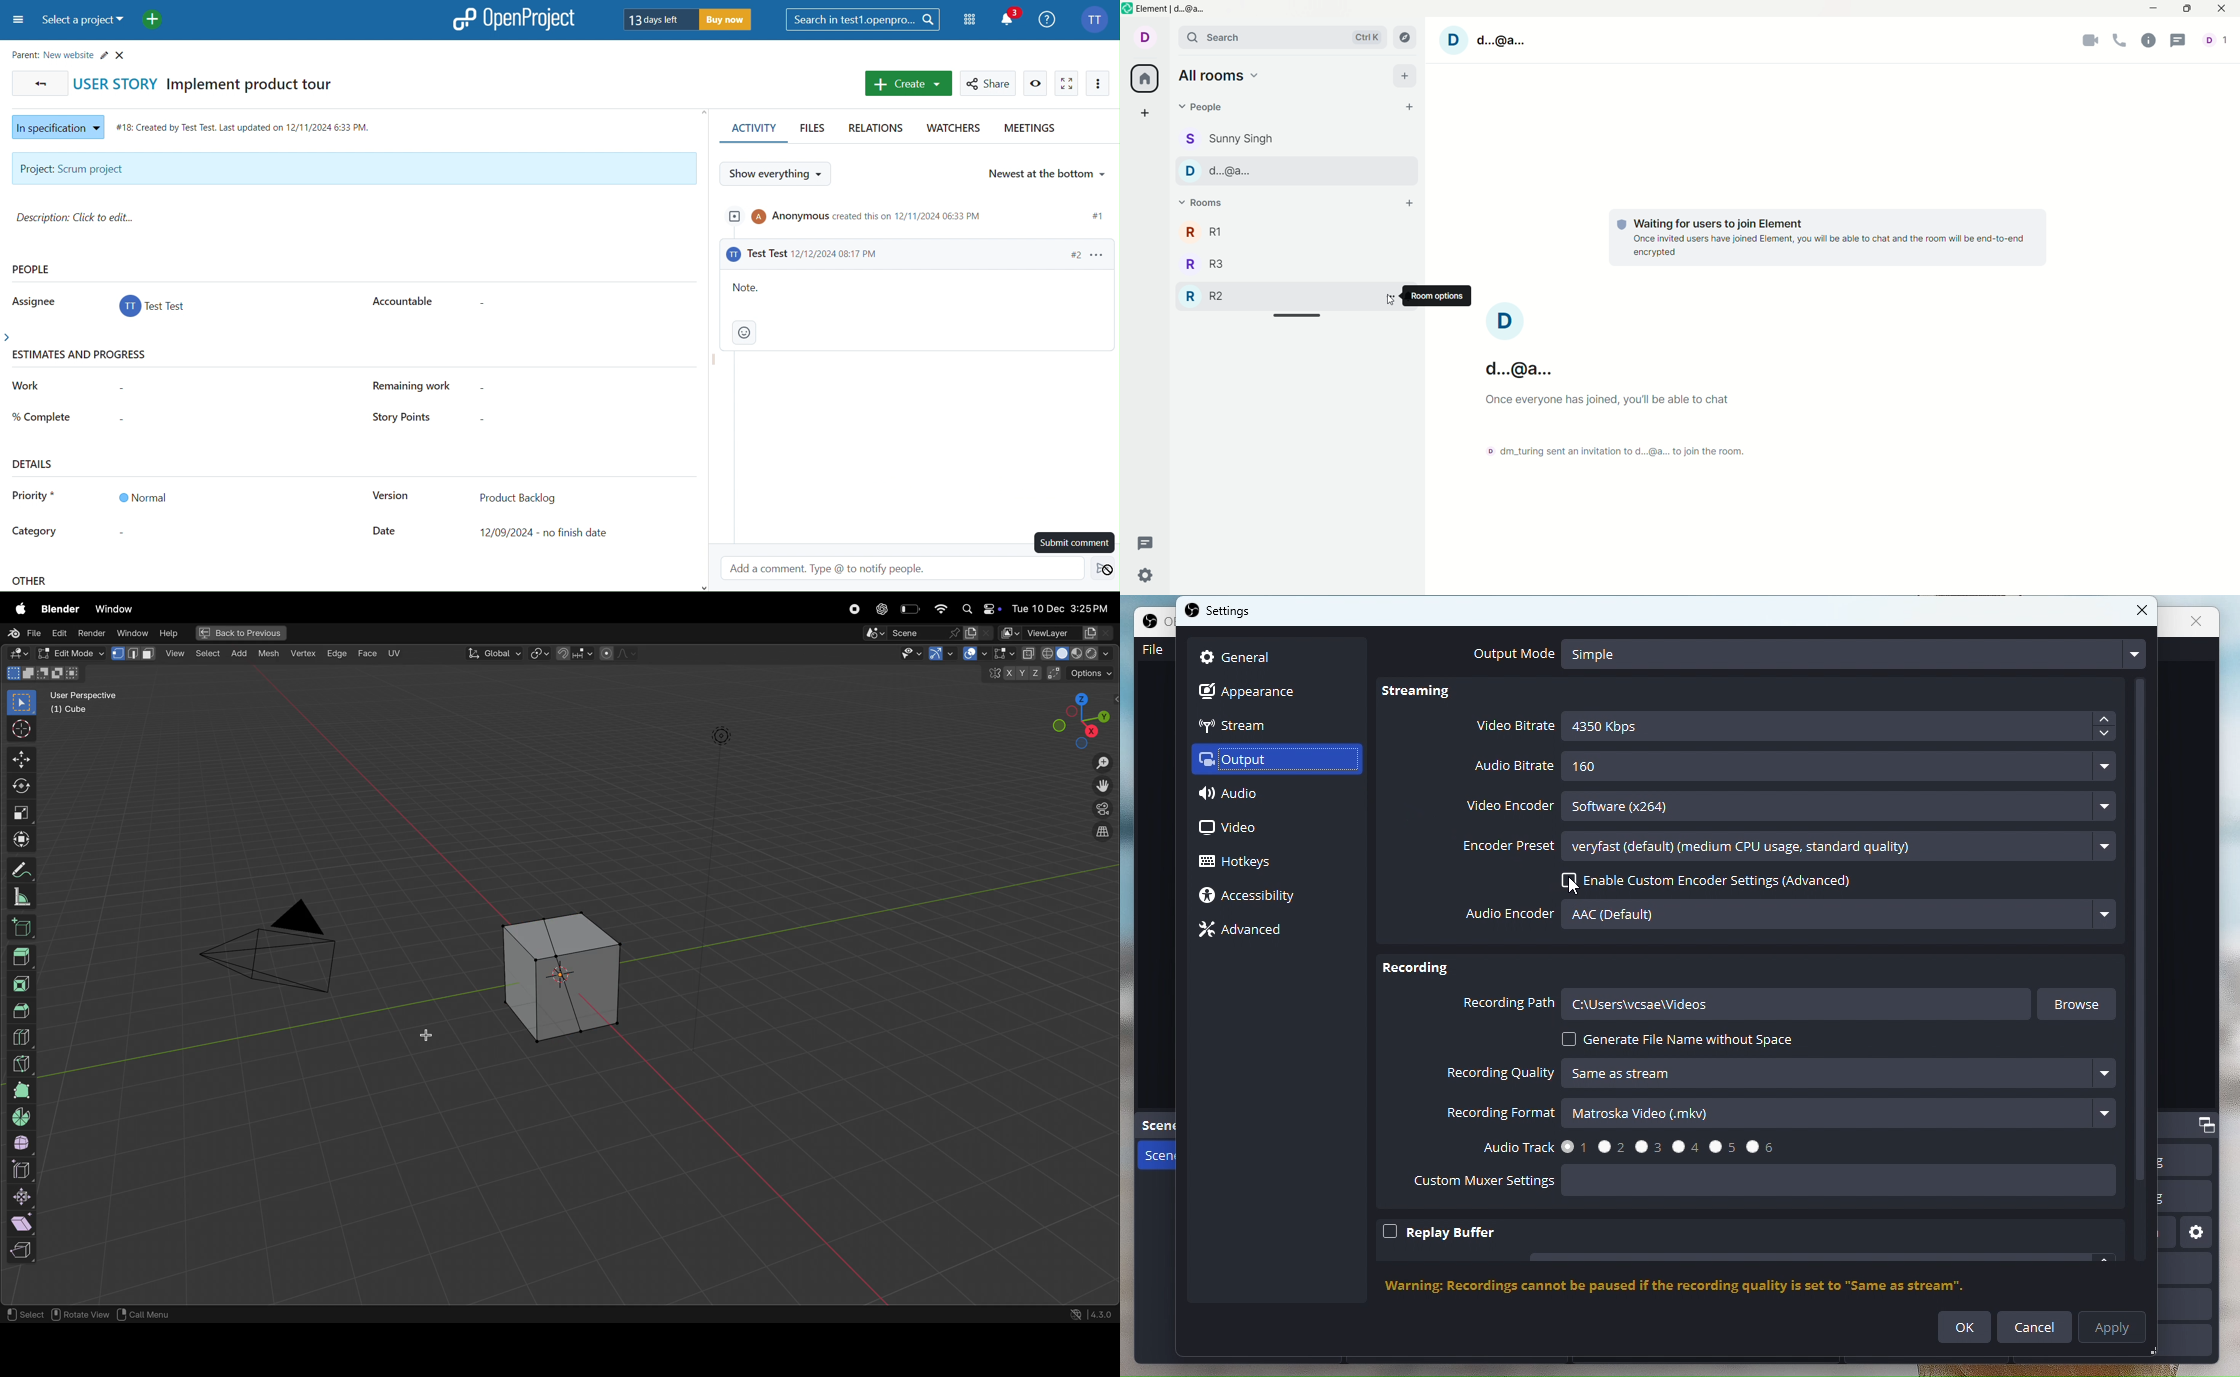 The image size is (2240, 1400). What do you see at coordinates (1778, 1114) in the screenshot?
I see `Recording Format` at bounding box center [1778, 1114].